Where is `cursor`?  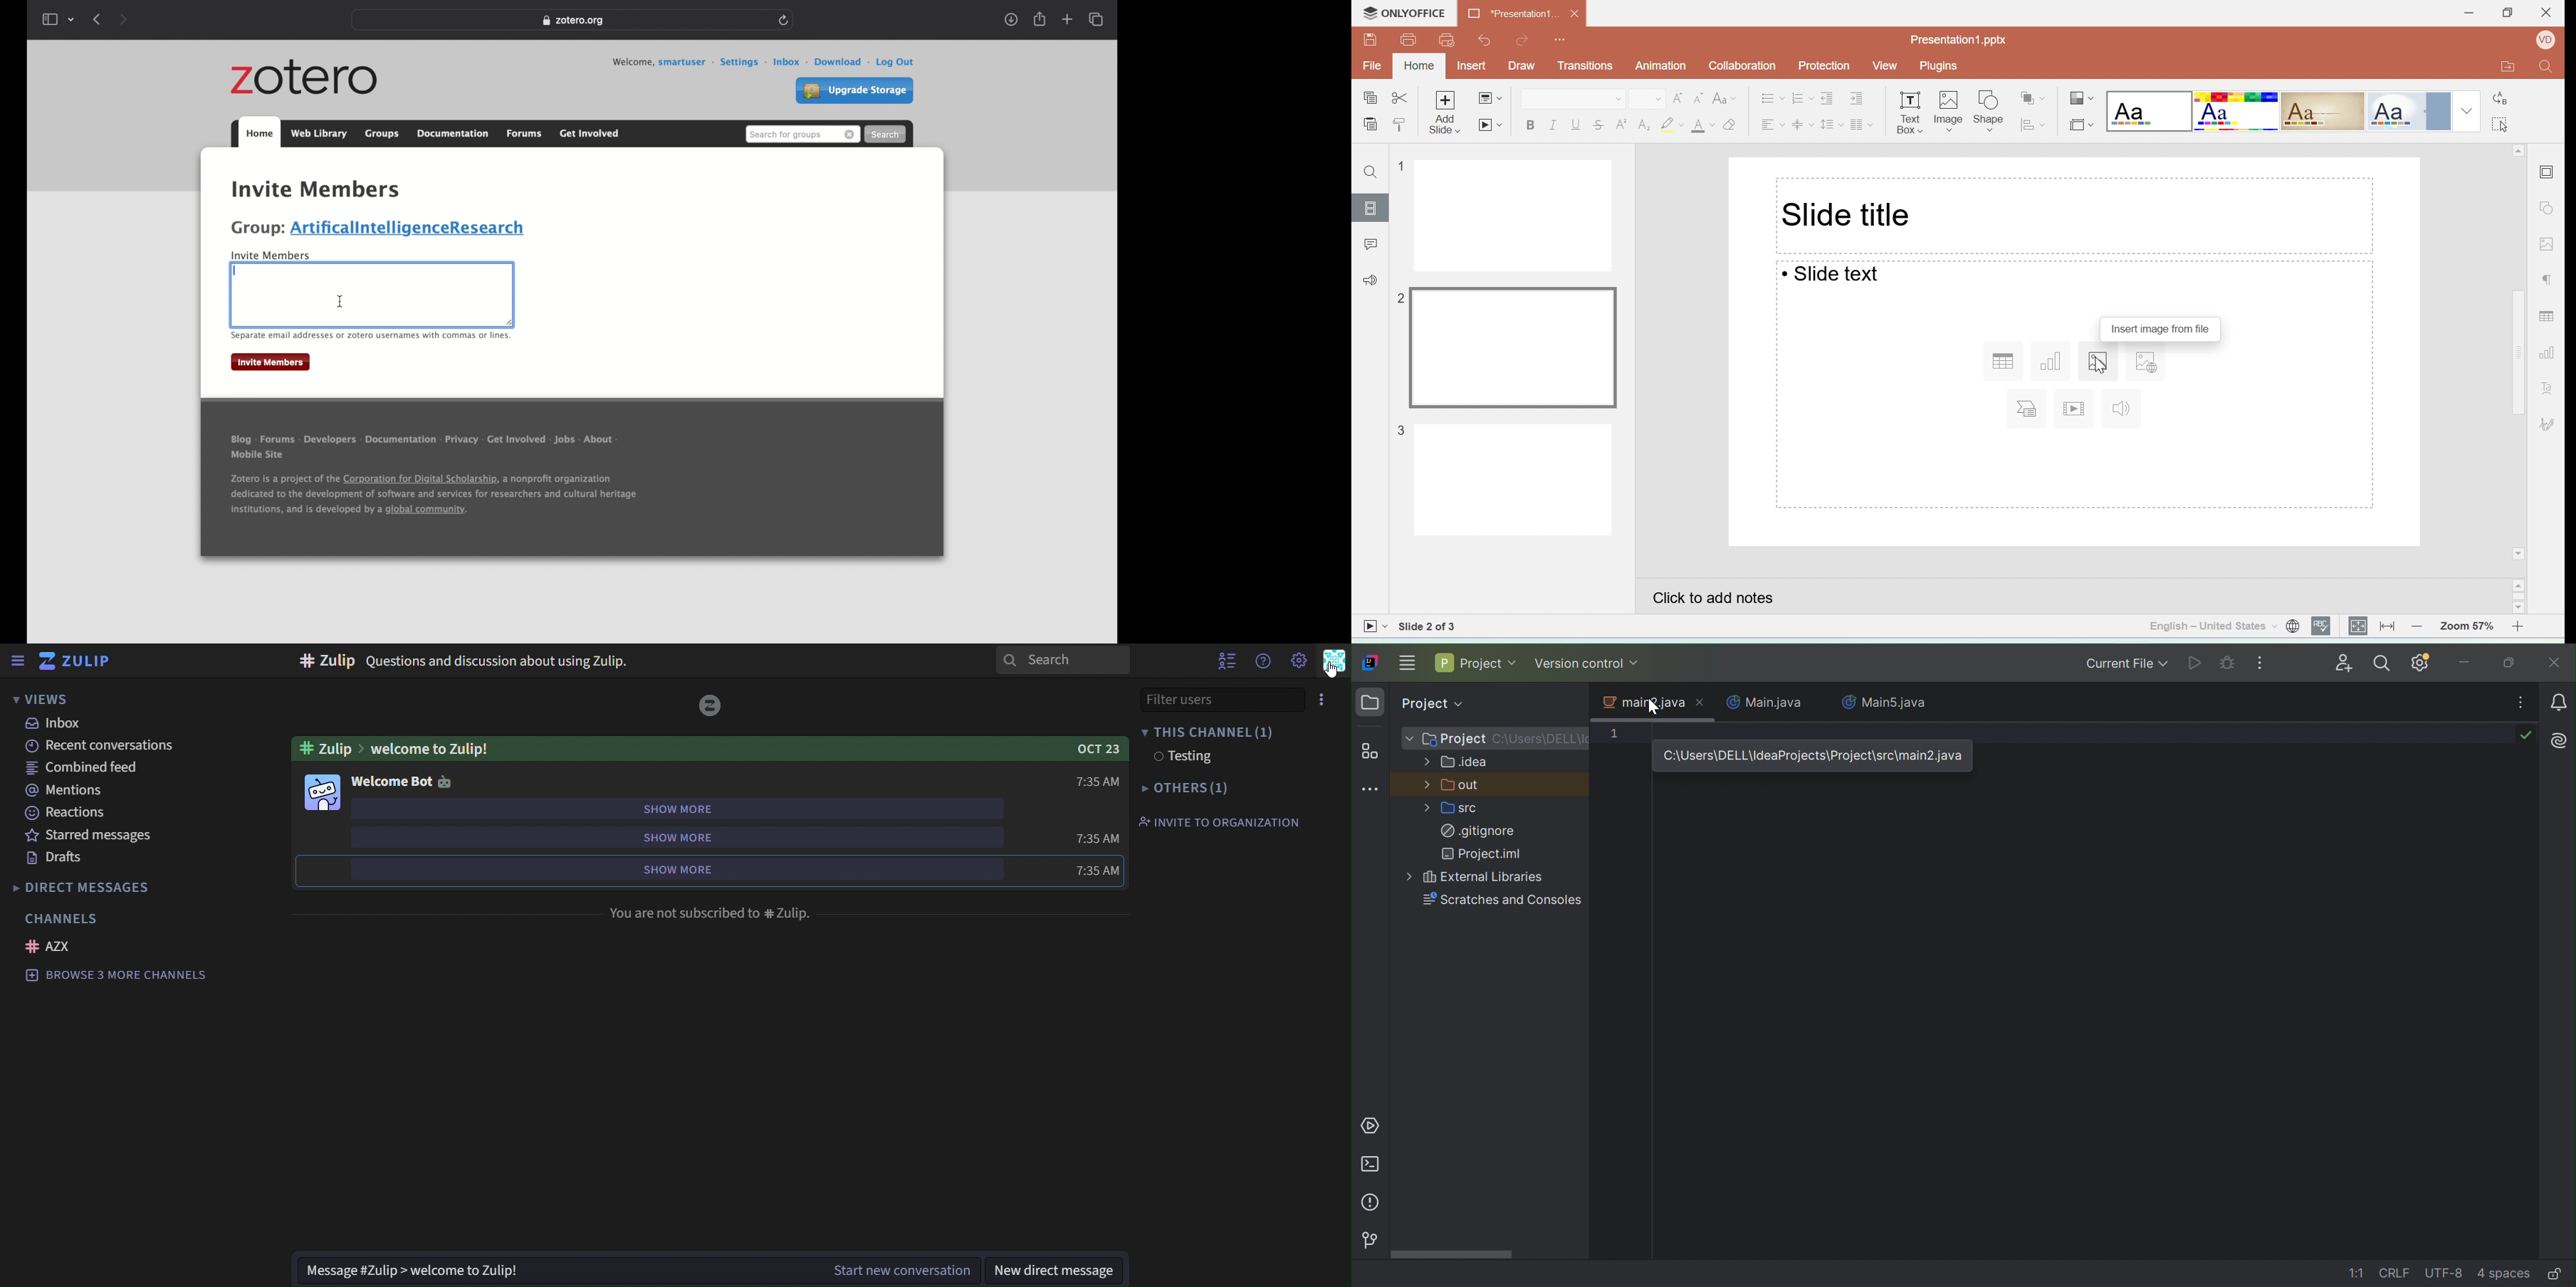
cursor is located at coordinates (1652, 707).